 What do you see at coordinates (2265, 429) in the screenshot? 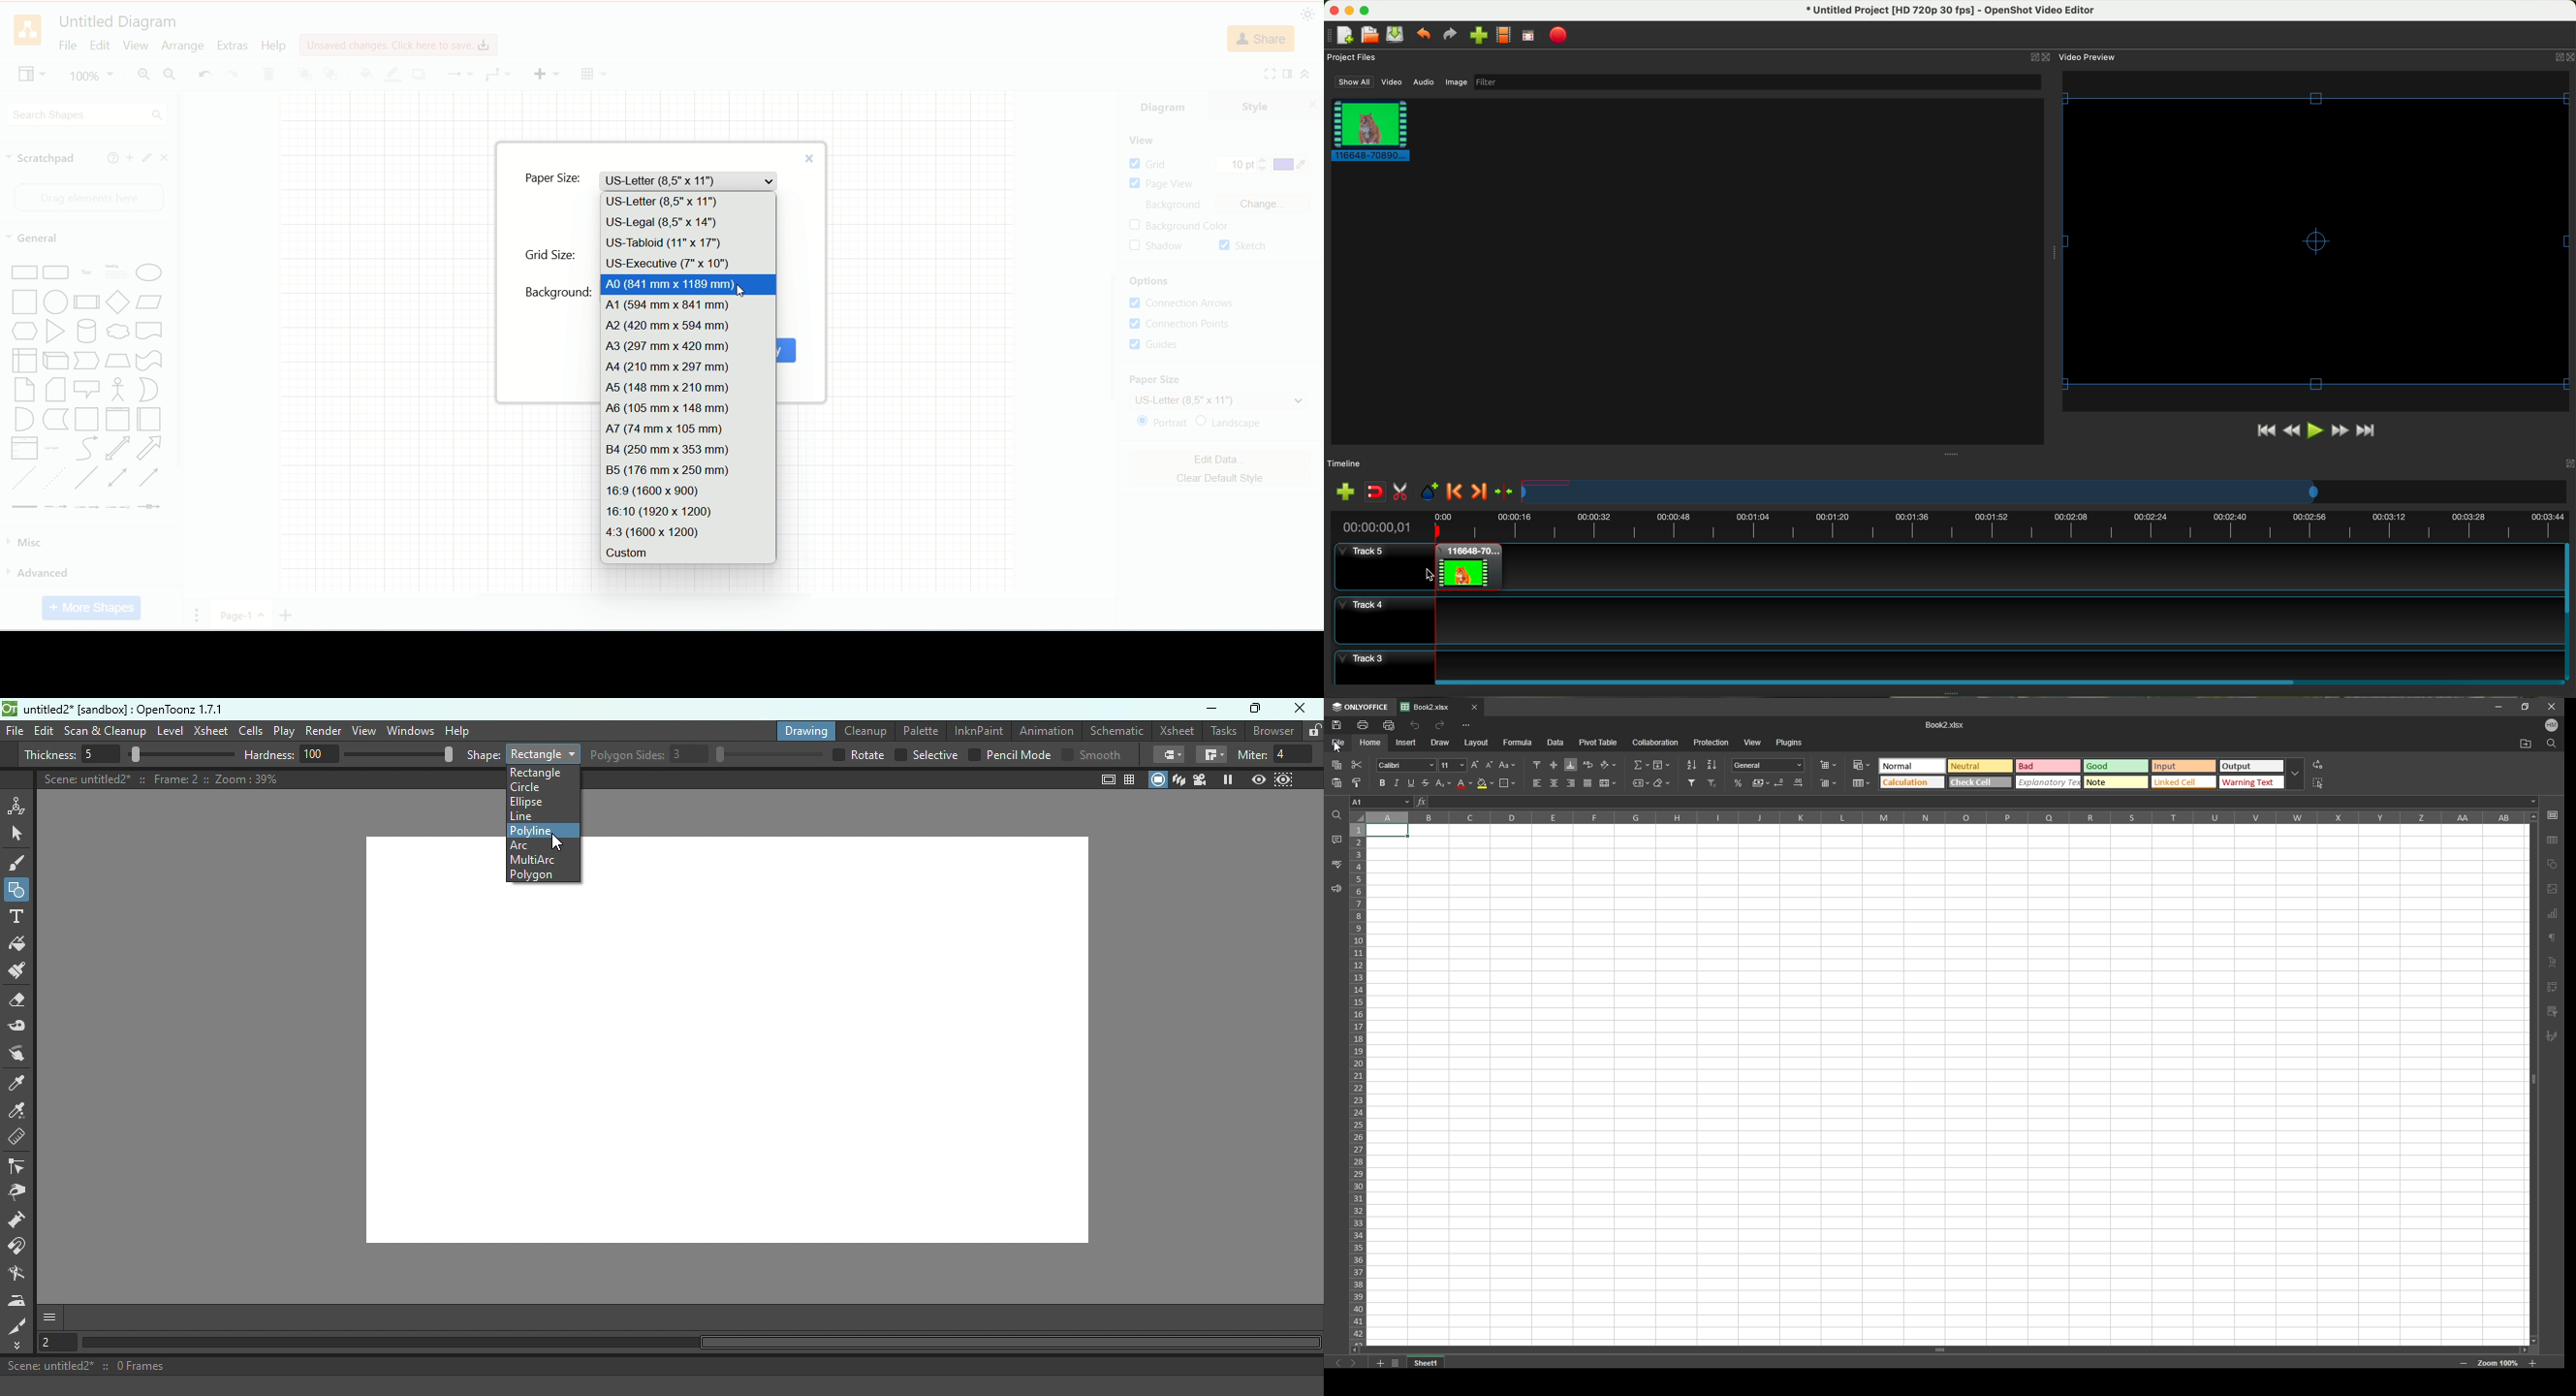
I see `jump to start` at bounding box center [2265, 429].